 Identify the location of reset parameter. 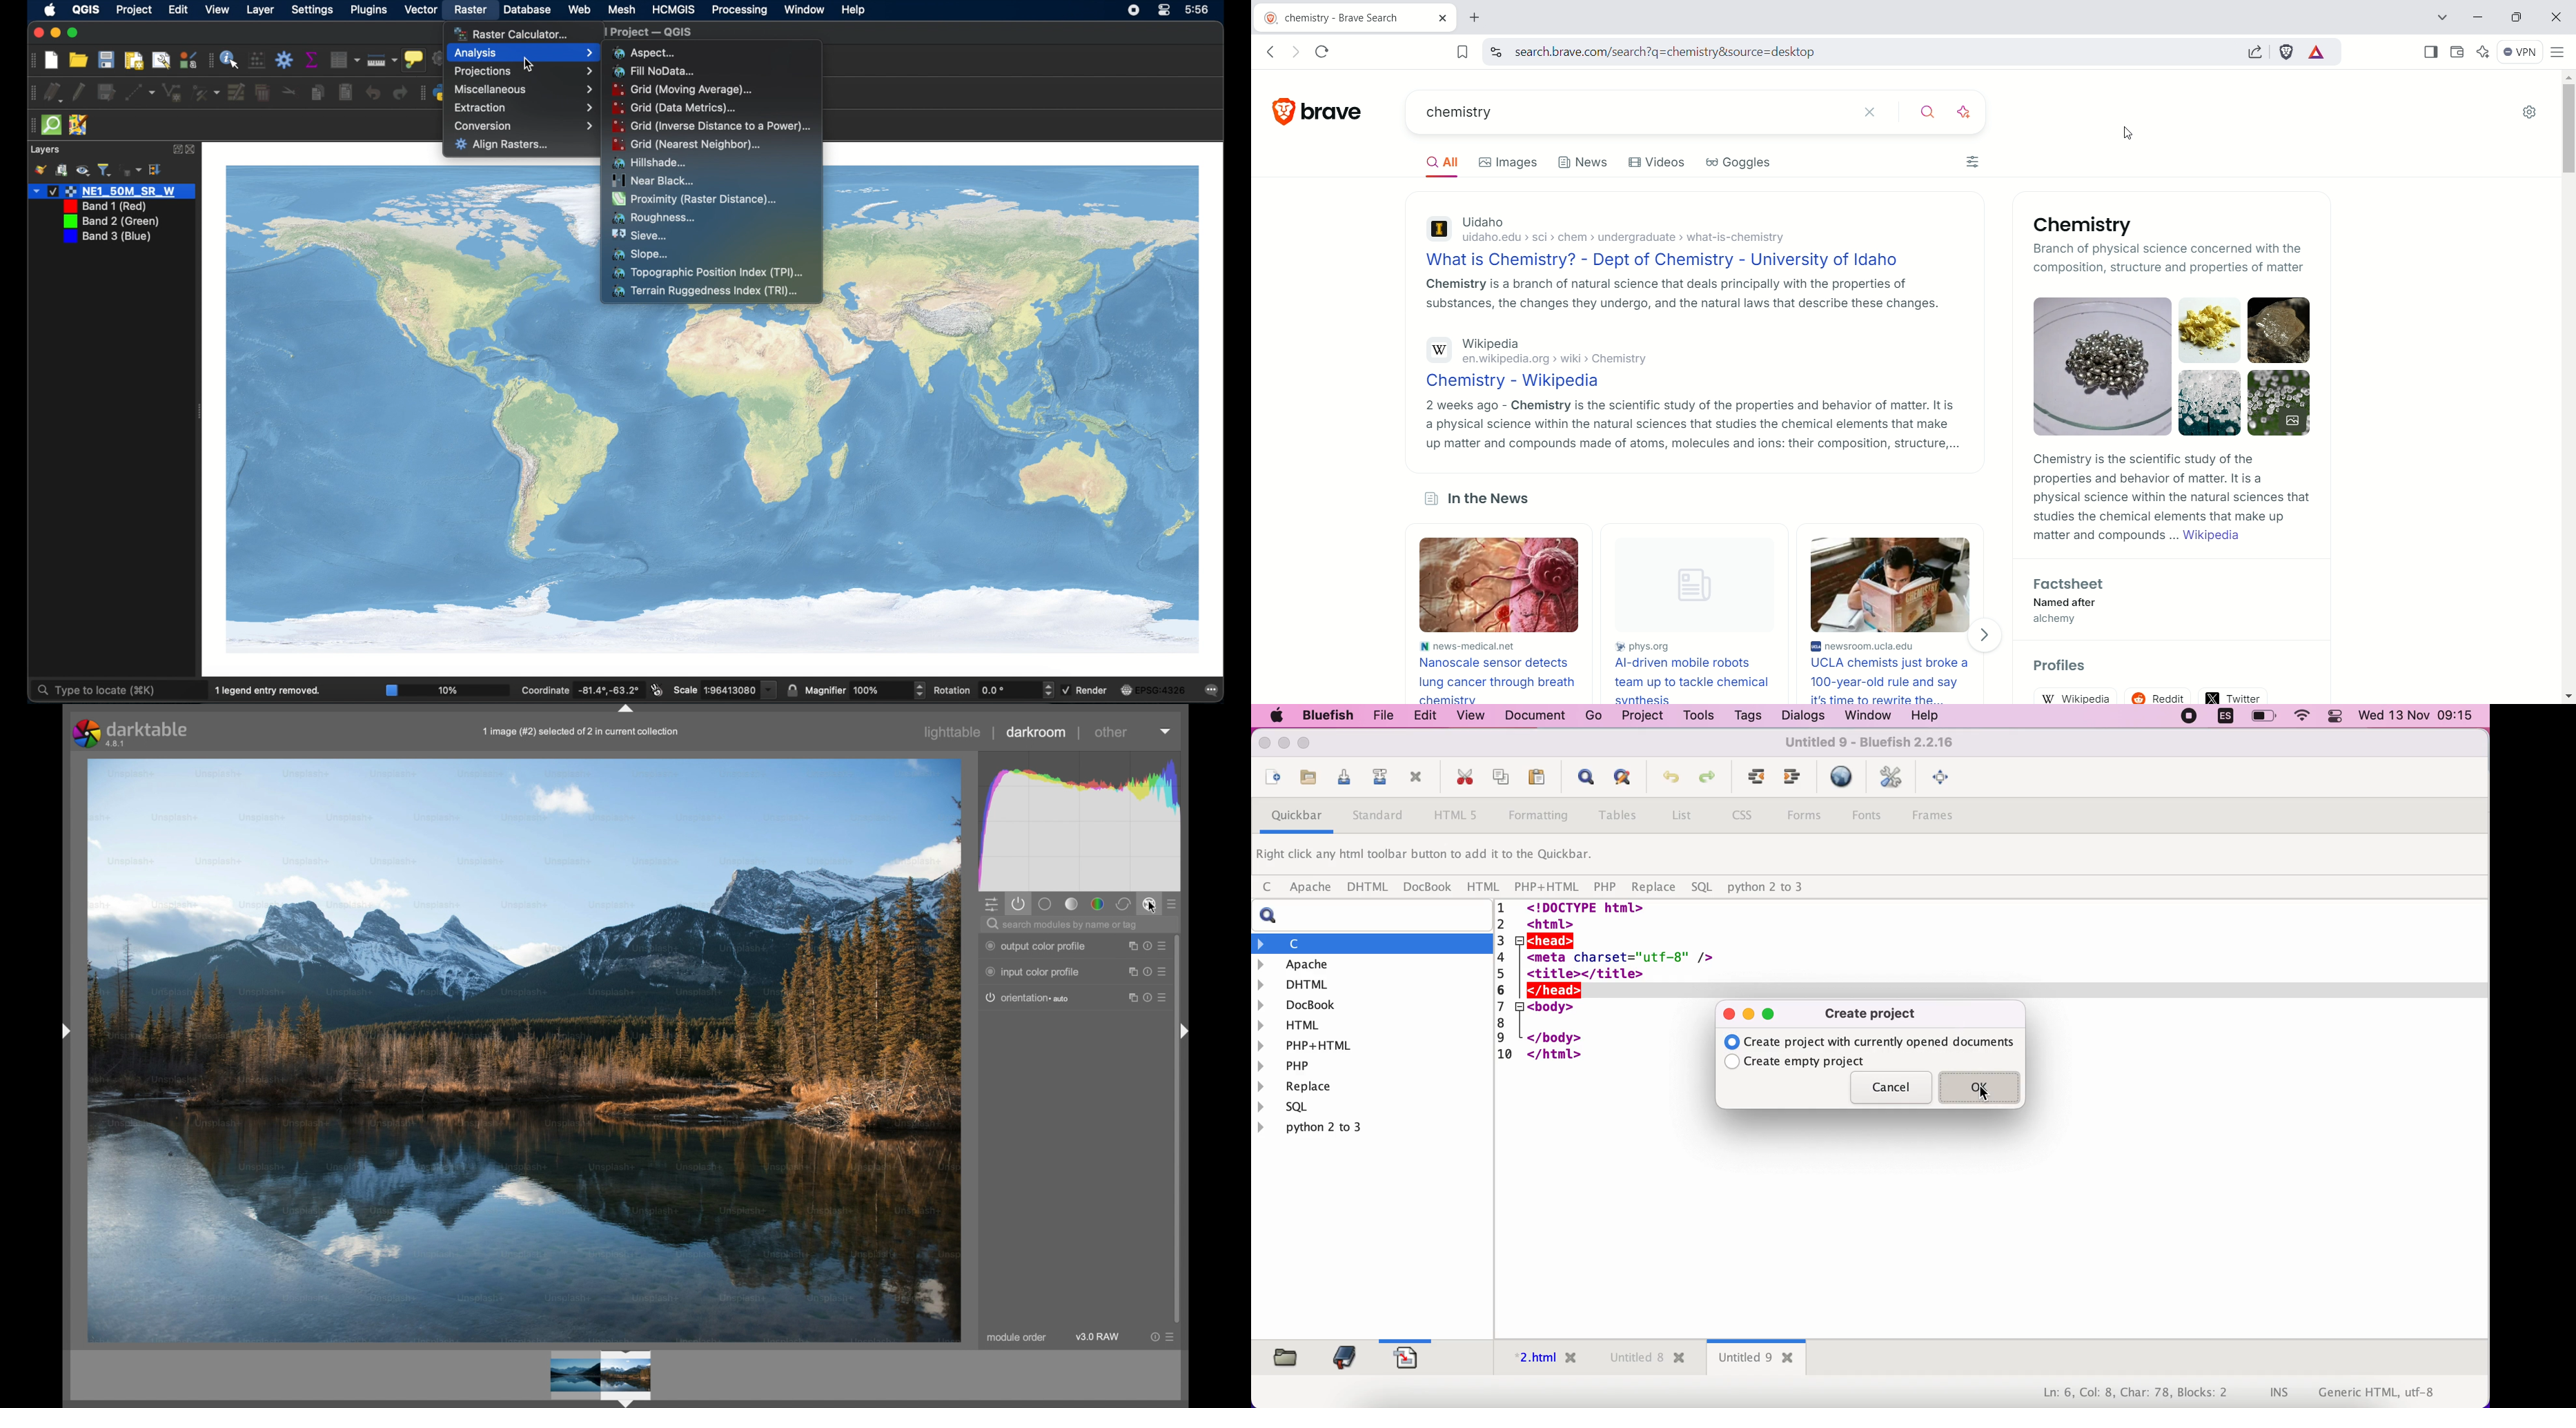
(1129, 971).